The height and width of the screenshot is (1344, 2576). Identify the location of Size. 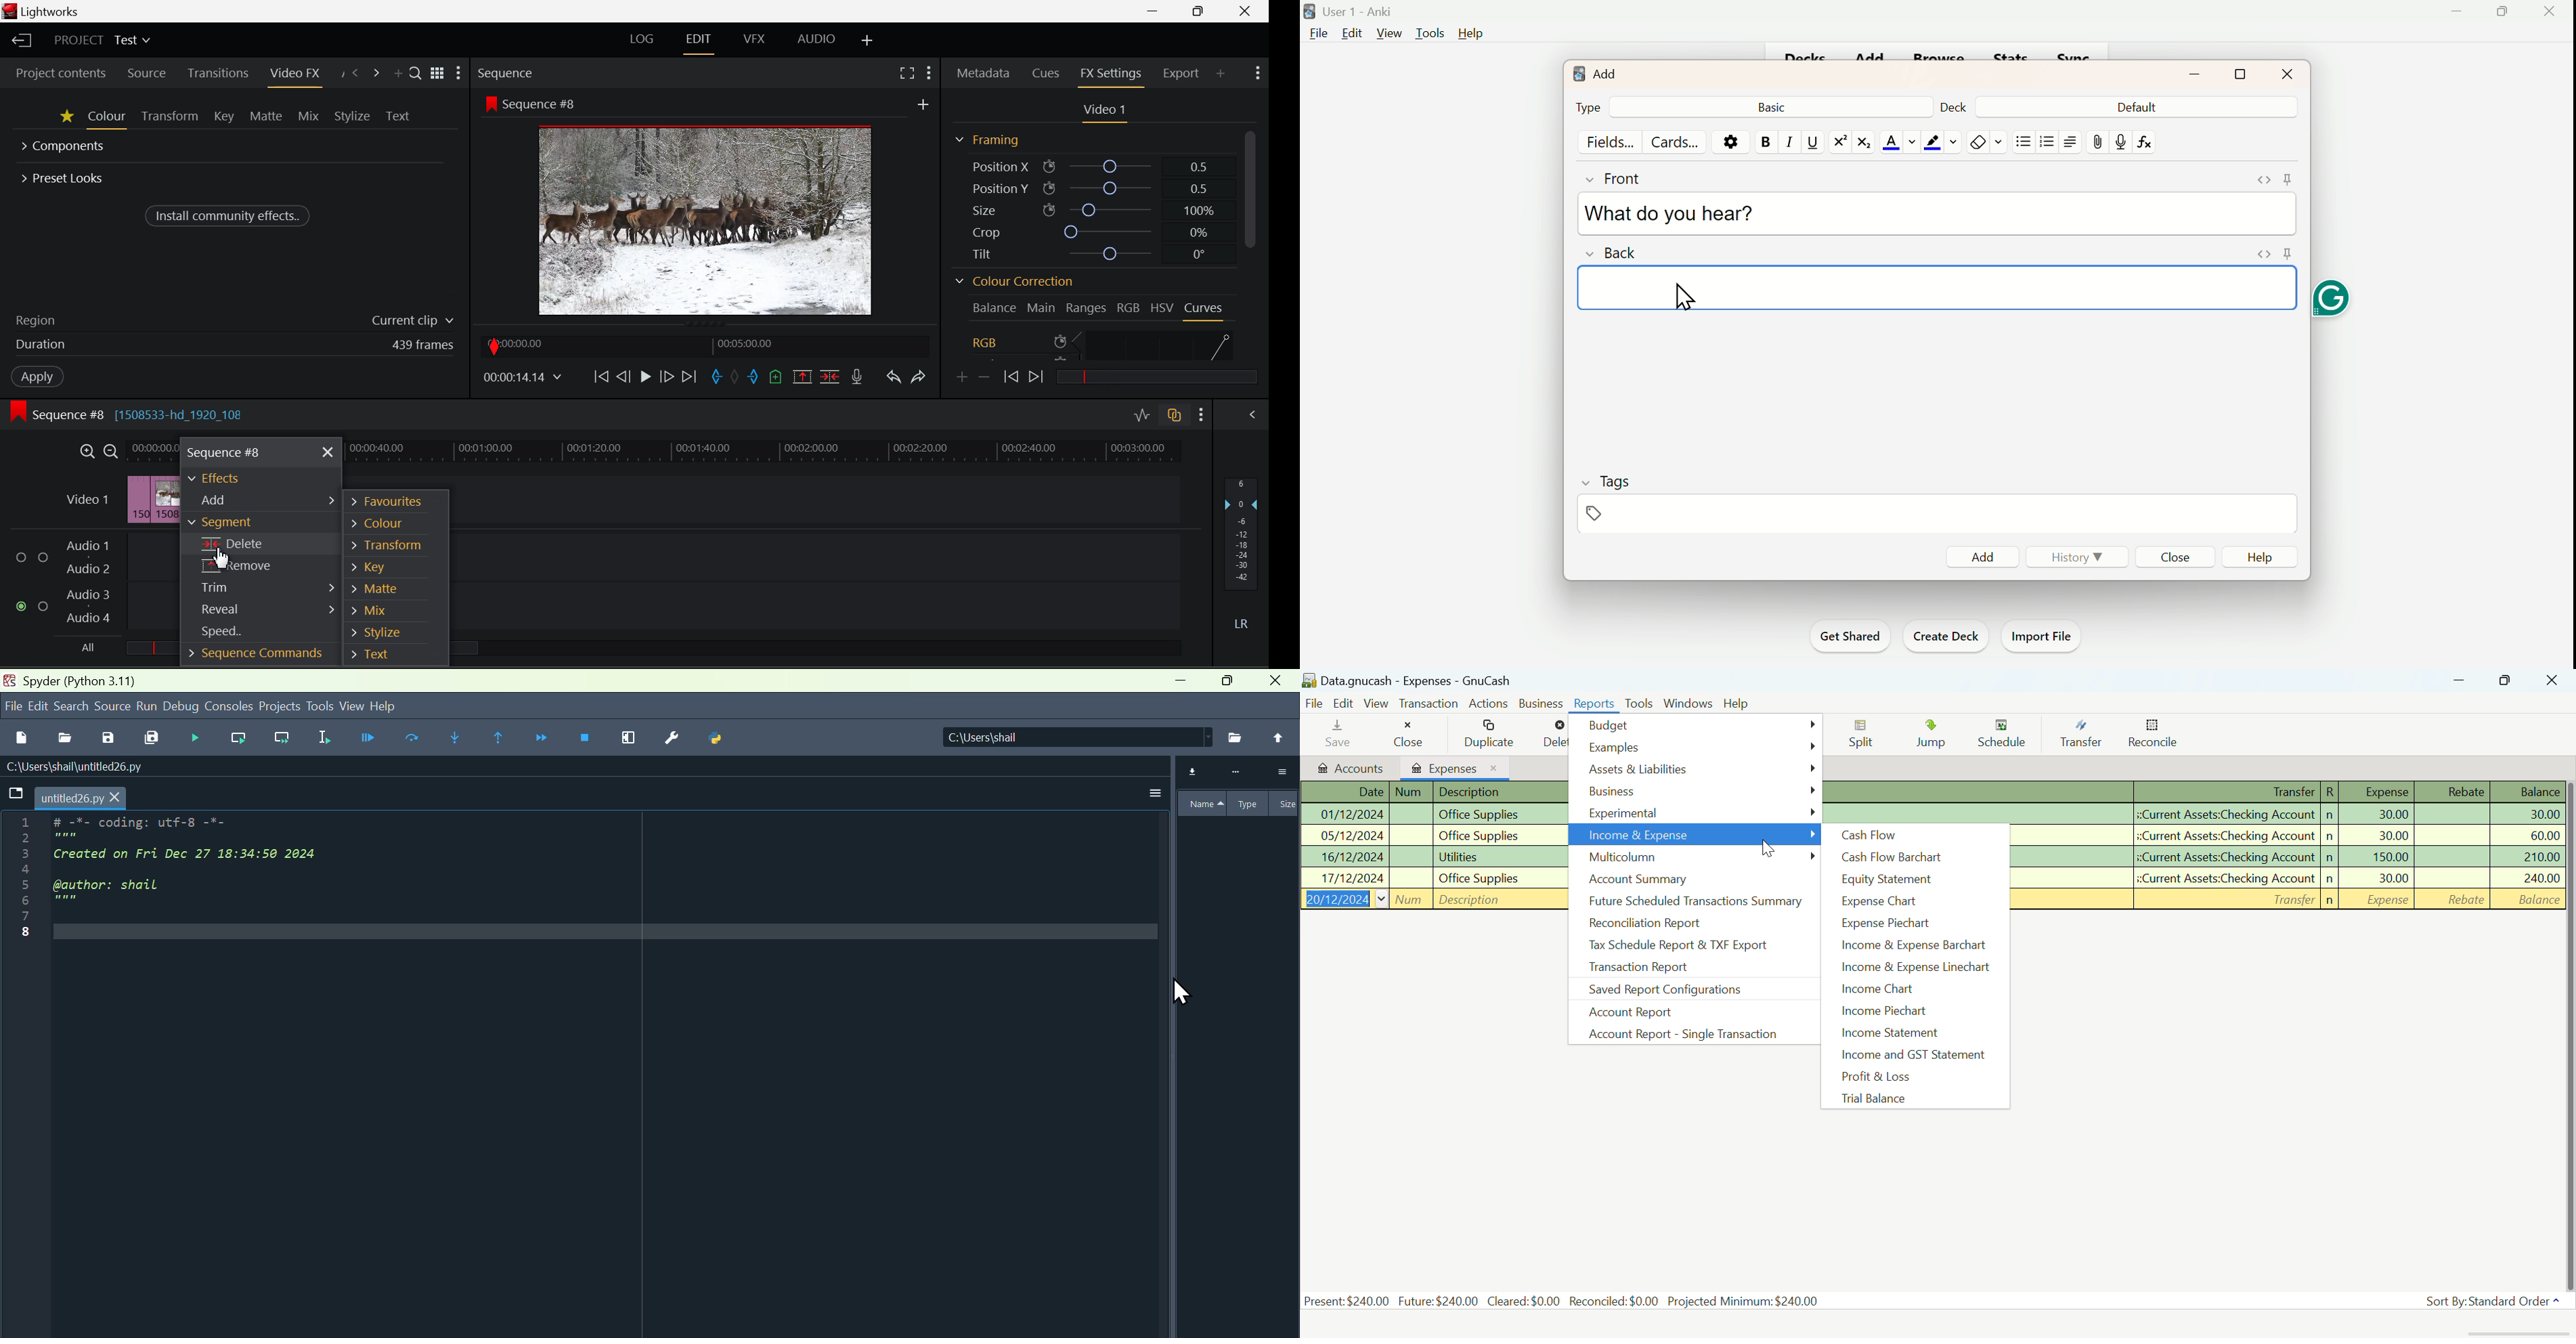
(1090, 210).